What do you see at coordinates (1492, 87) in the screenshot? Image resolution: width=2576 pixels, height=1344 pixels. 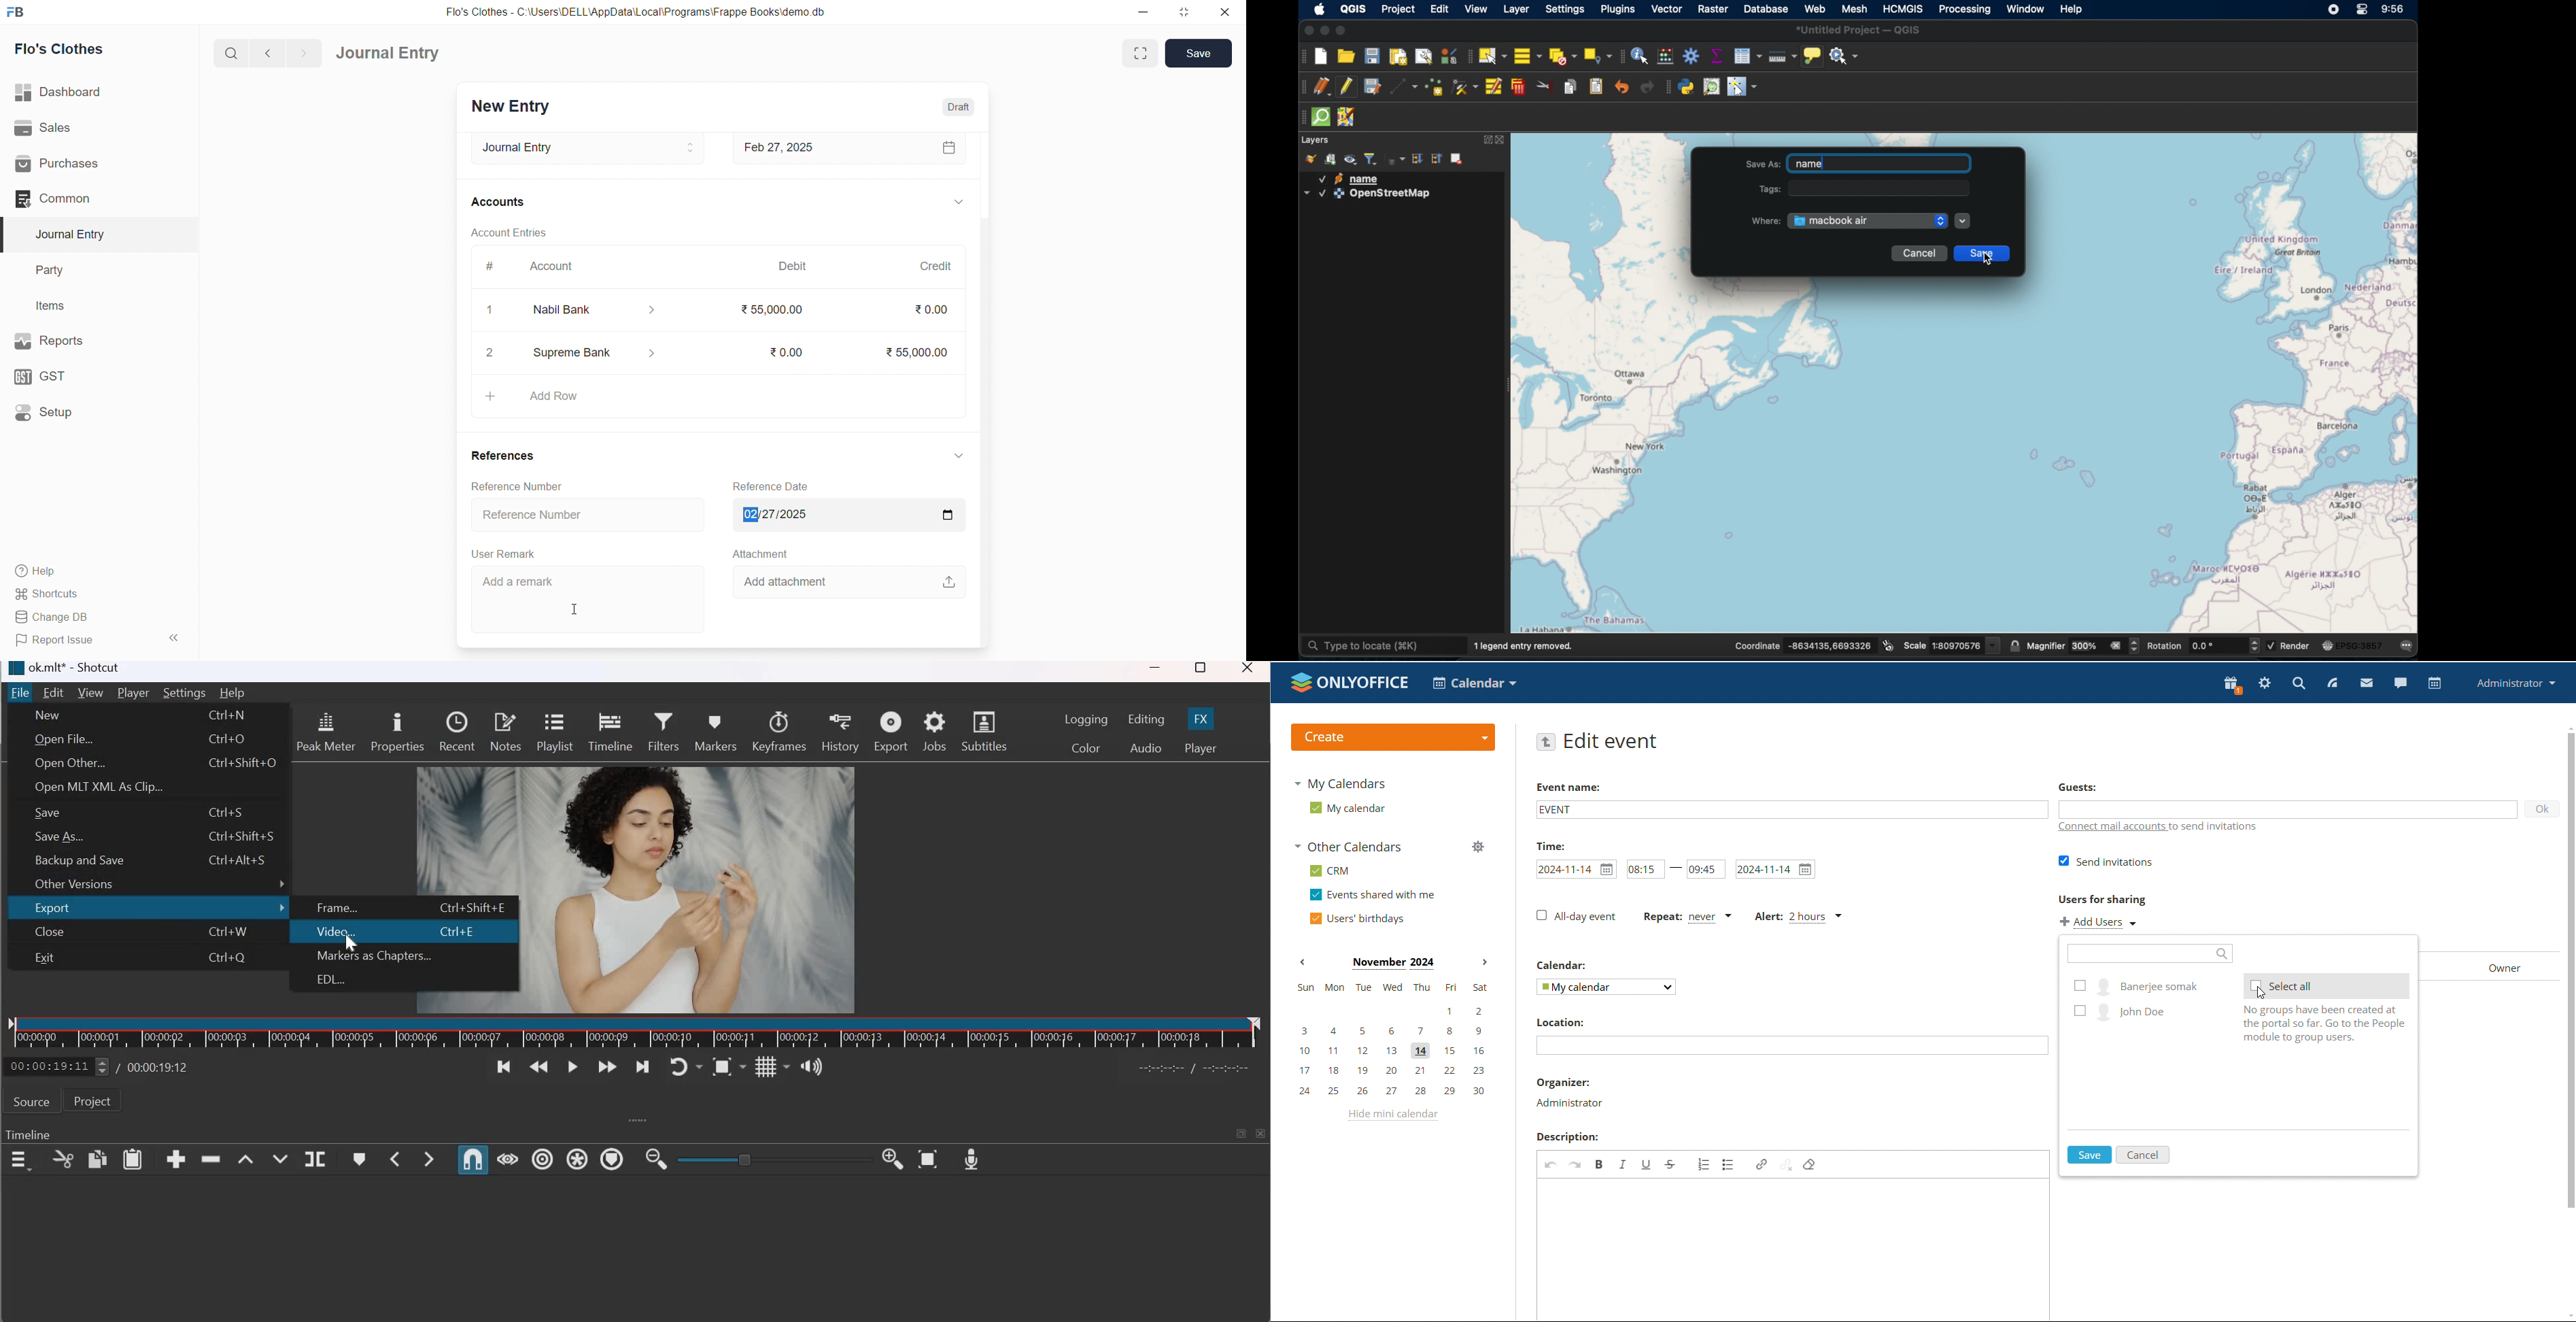 I see `modify attributes ` at bounding box center [1492, 87].